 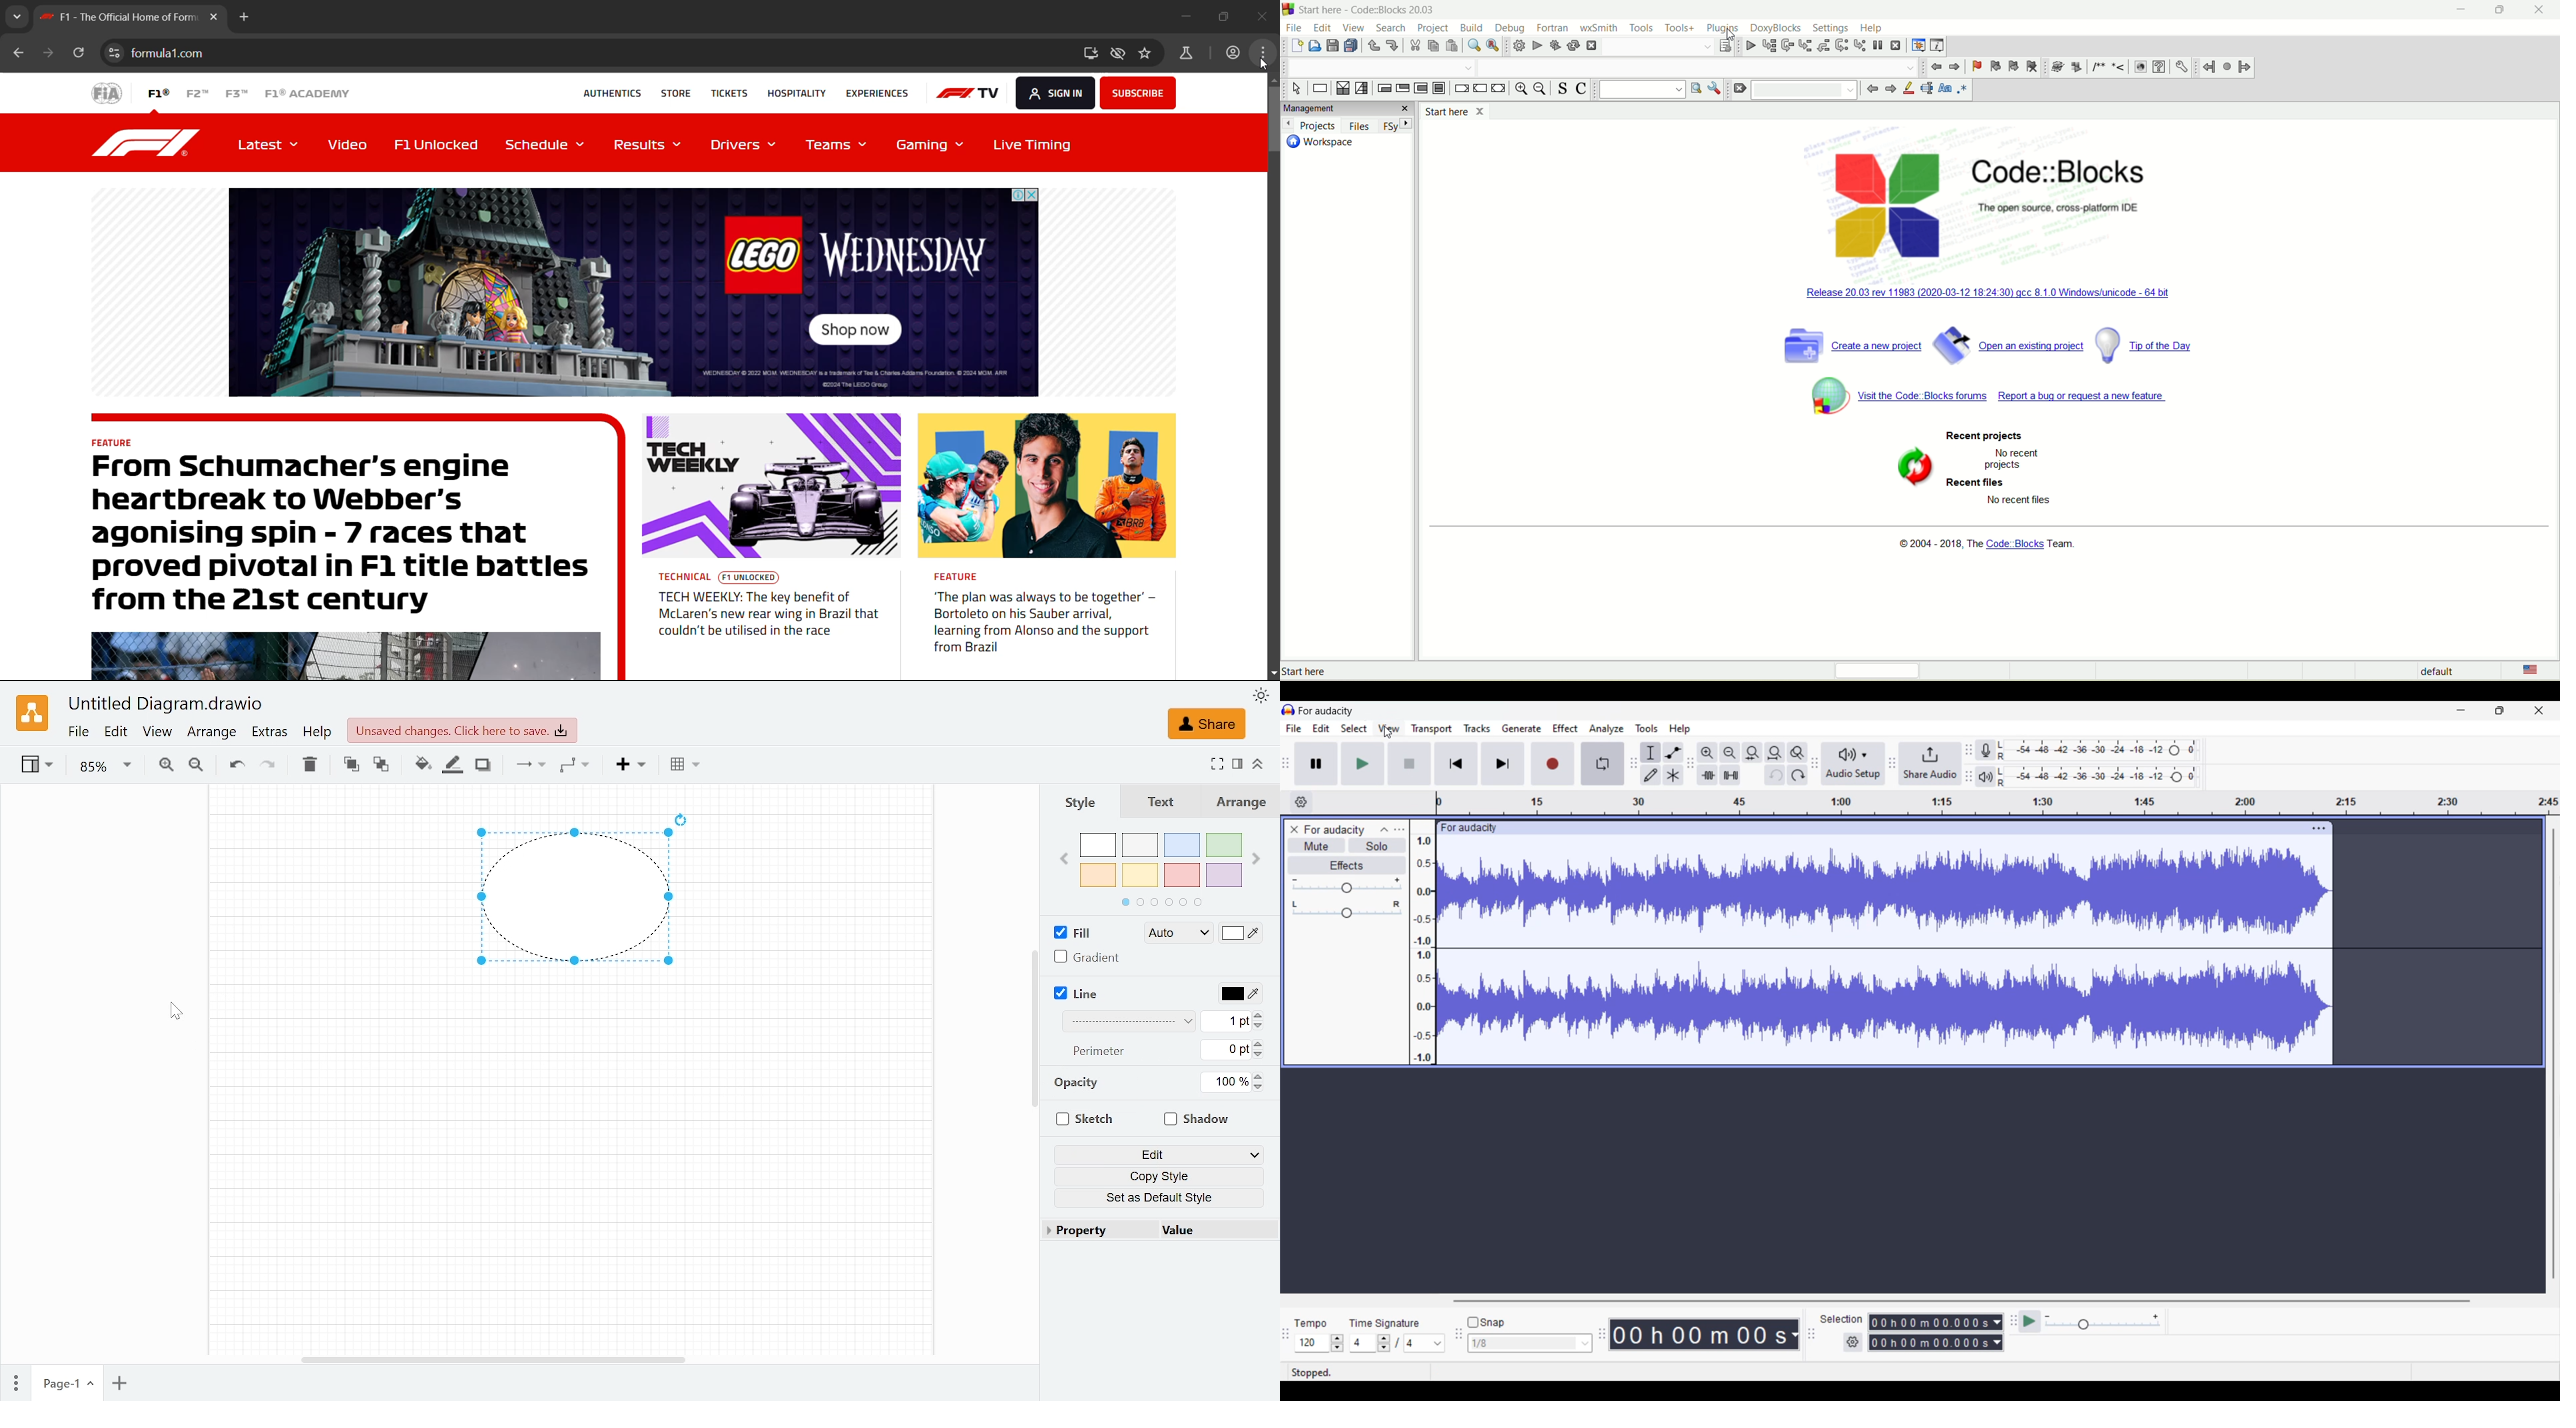 I want to click on zoom out, so click(x=1540, y=89).